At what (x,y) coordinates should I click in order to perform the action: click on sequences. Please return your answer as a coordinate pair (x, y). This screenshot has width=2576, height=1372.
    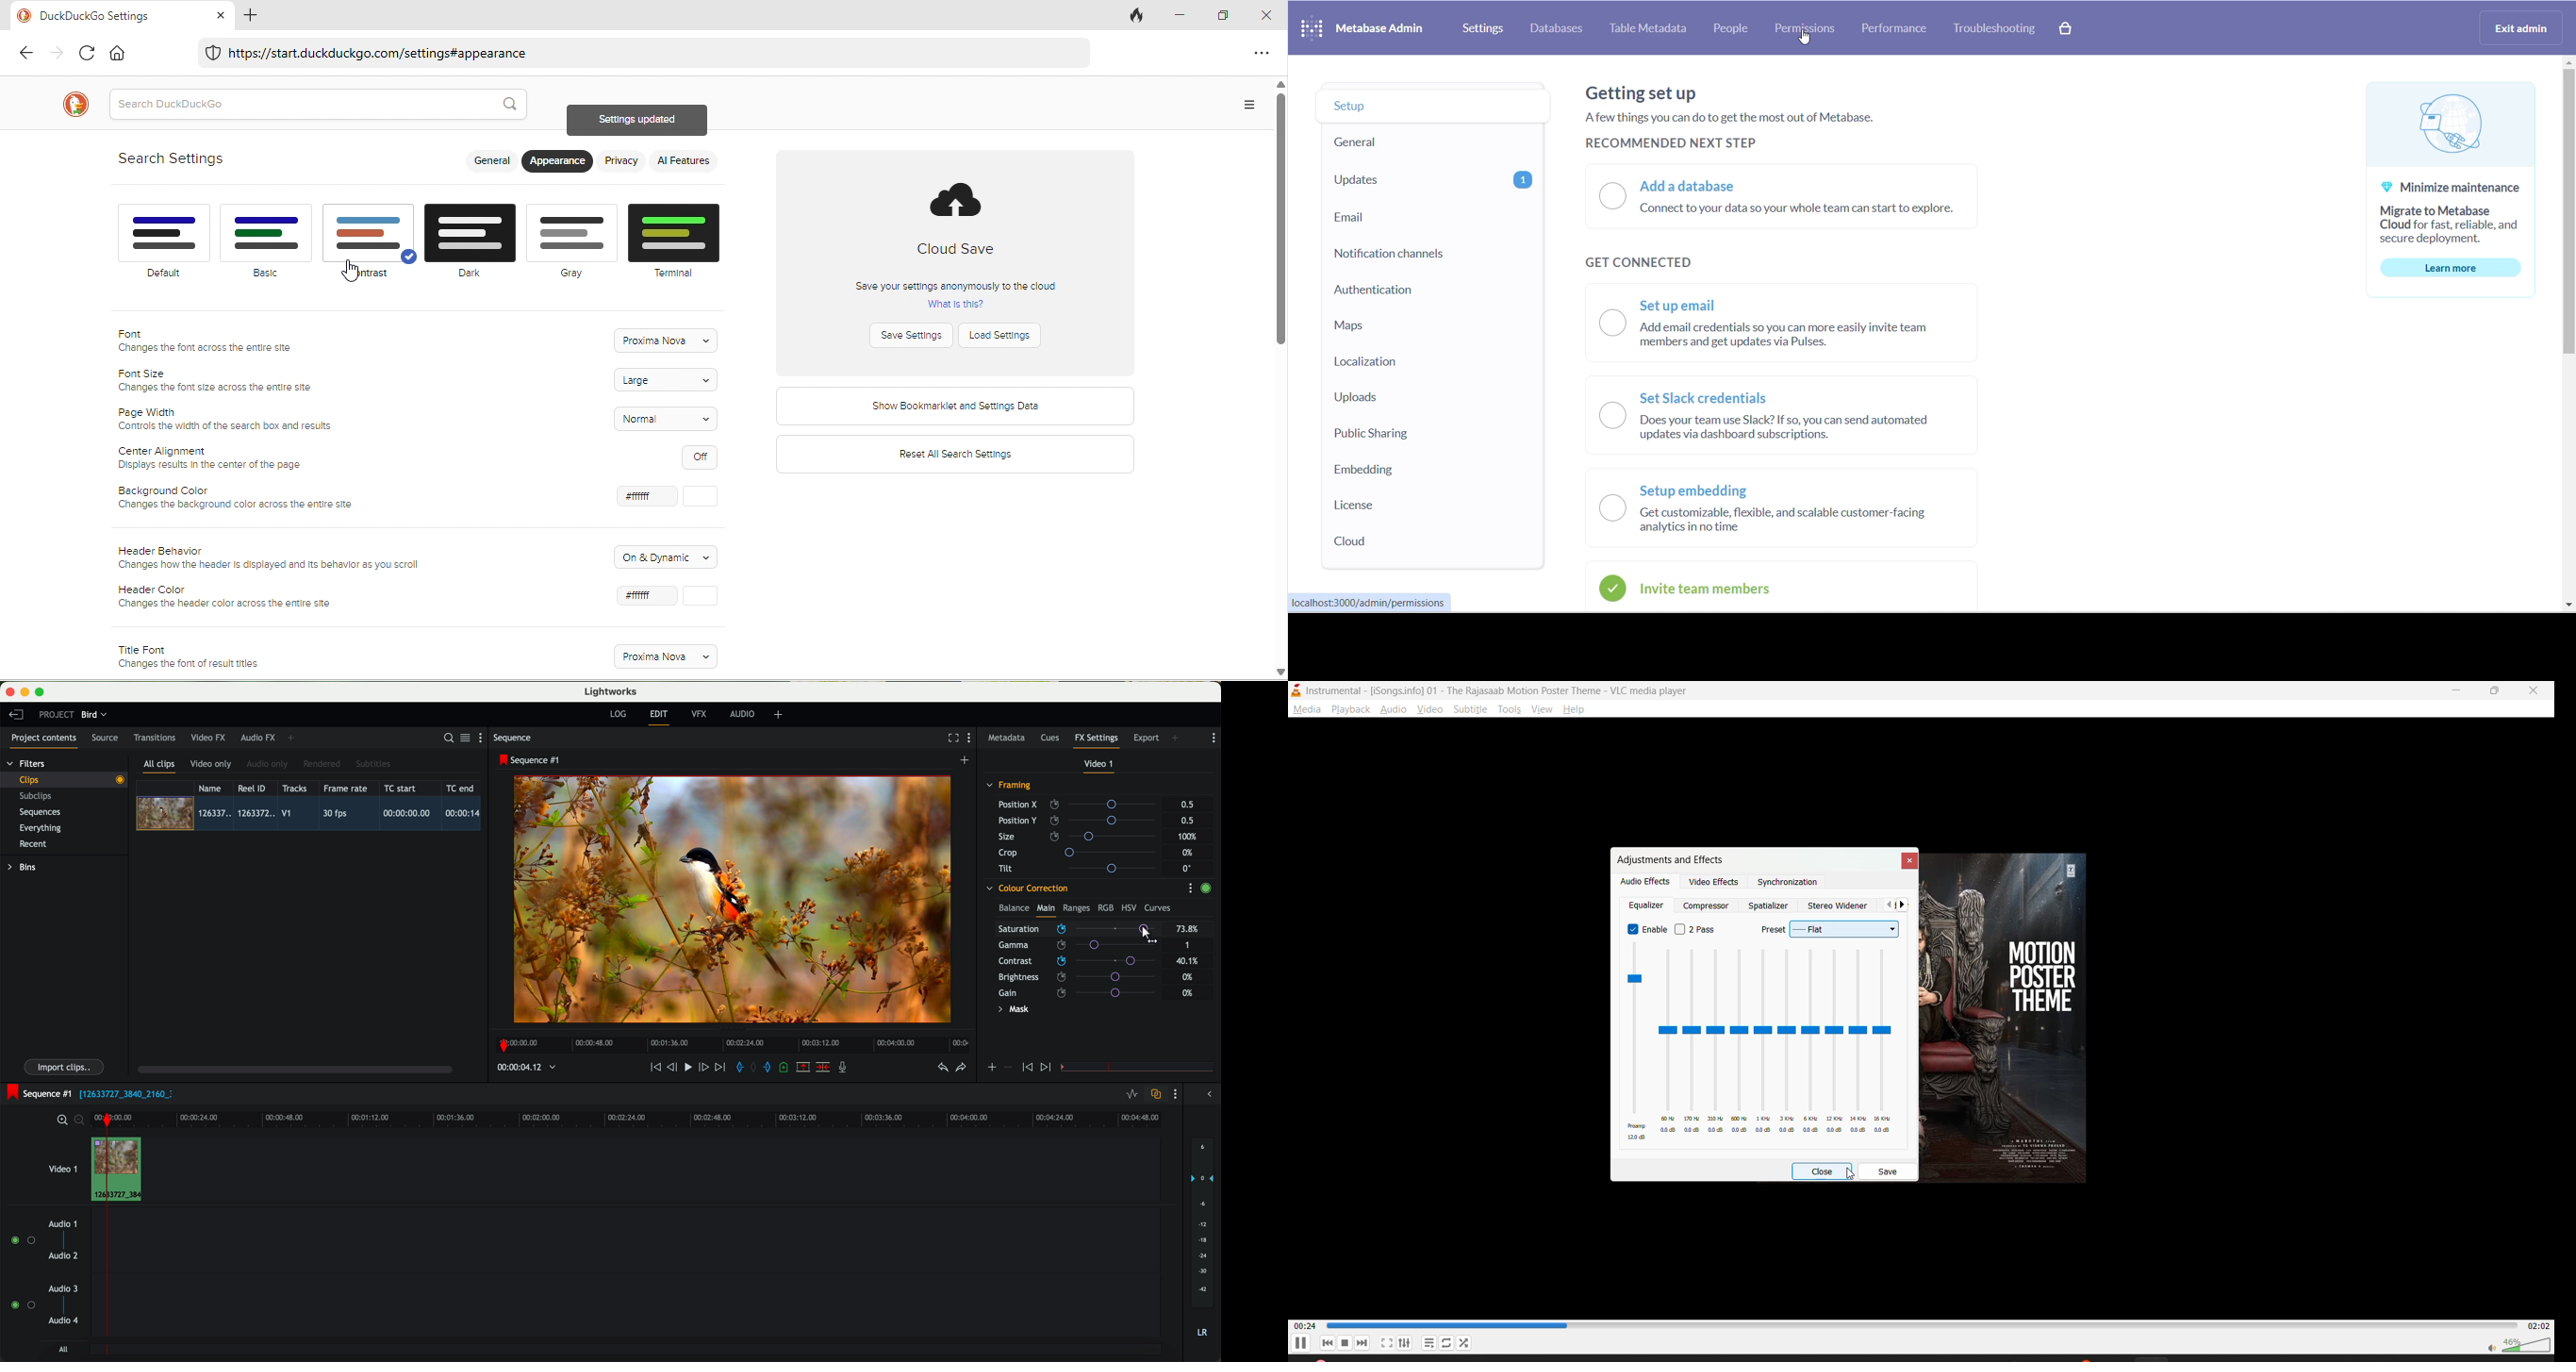
    Looking at the image, I should click on (40, 813).